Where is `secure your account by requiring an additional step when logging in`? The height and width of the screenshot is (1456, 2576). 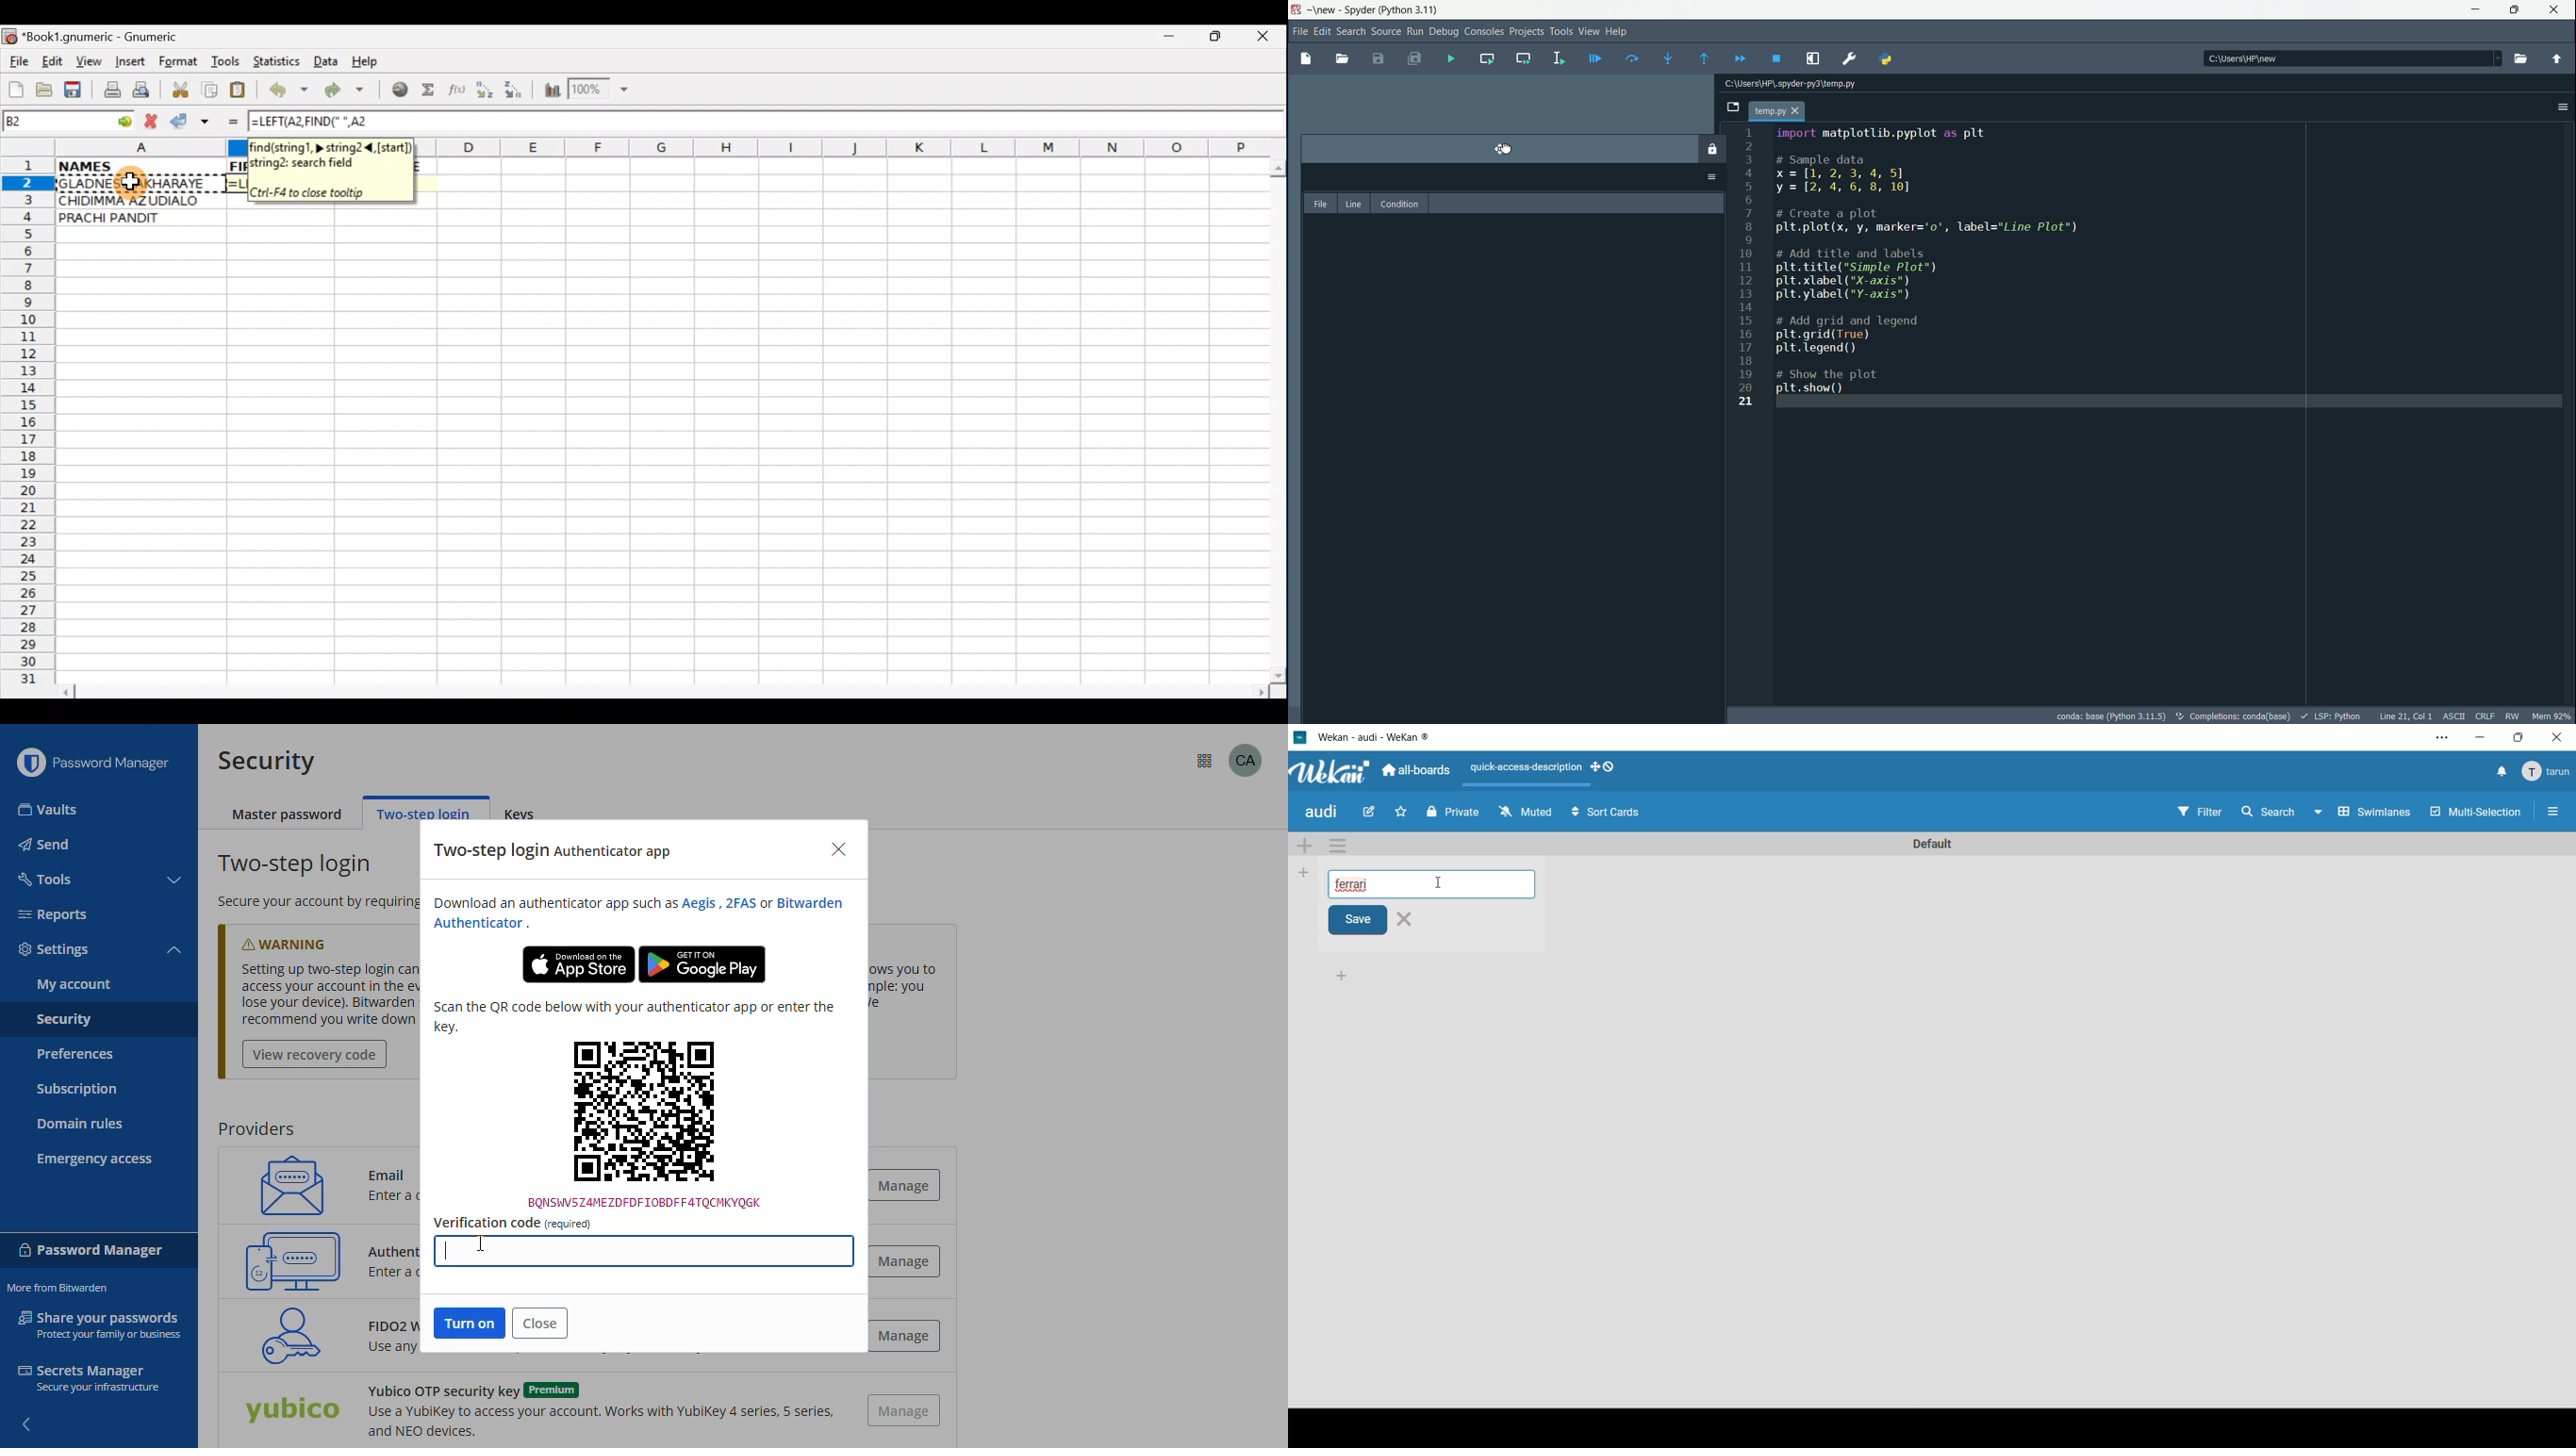 secure your account by requiring an additional step when logging in is located at coordinates (310, 902).